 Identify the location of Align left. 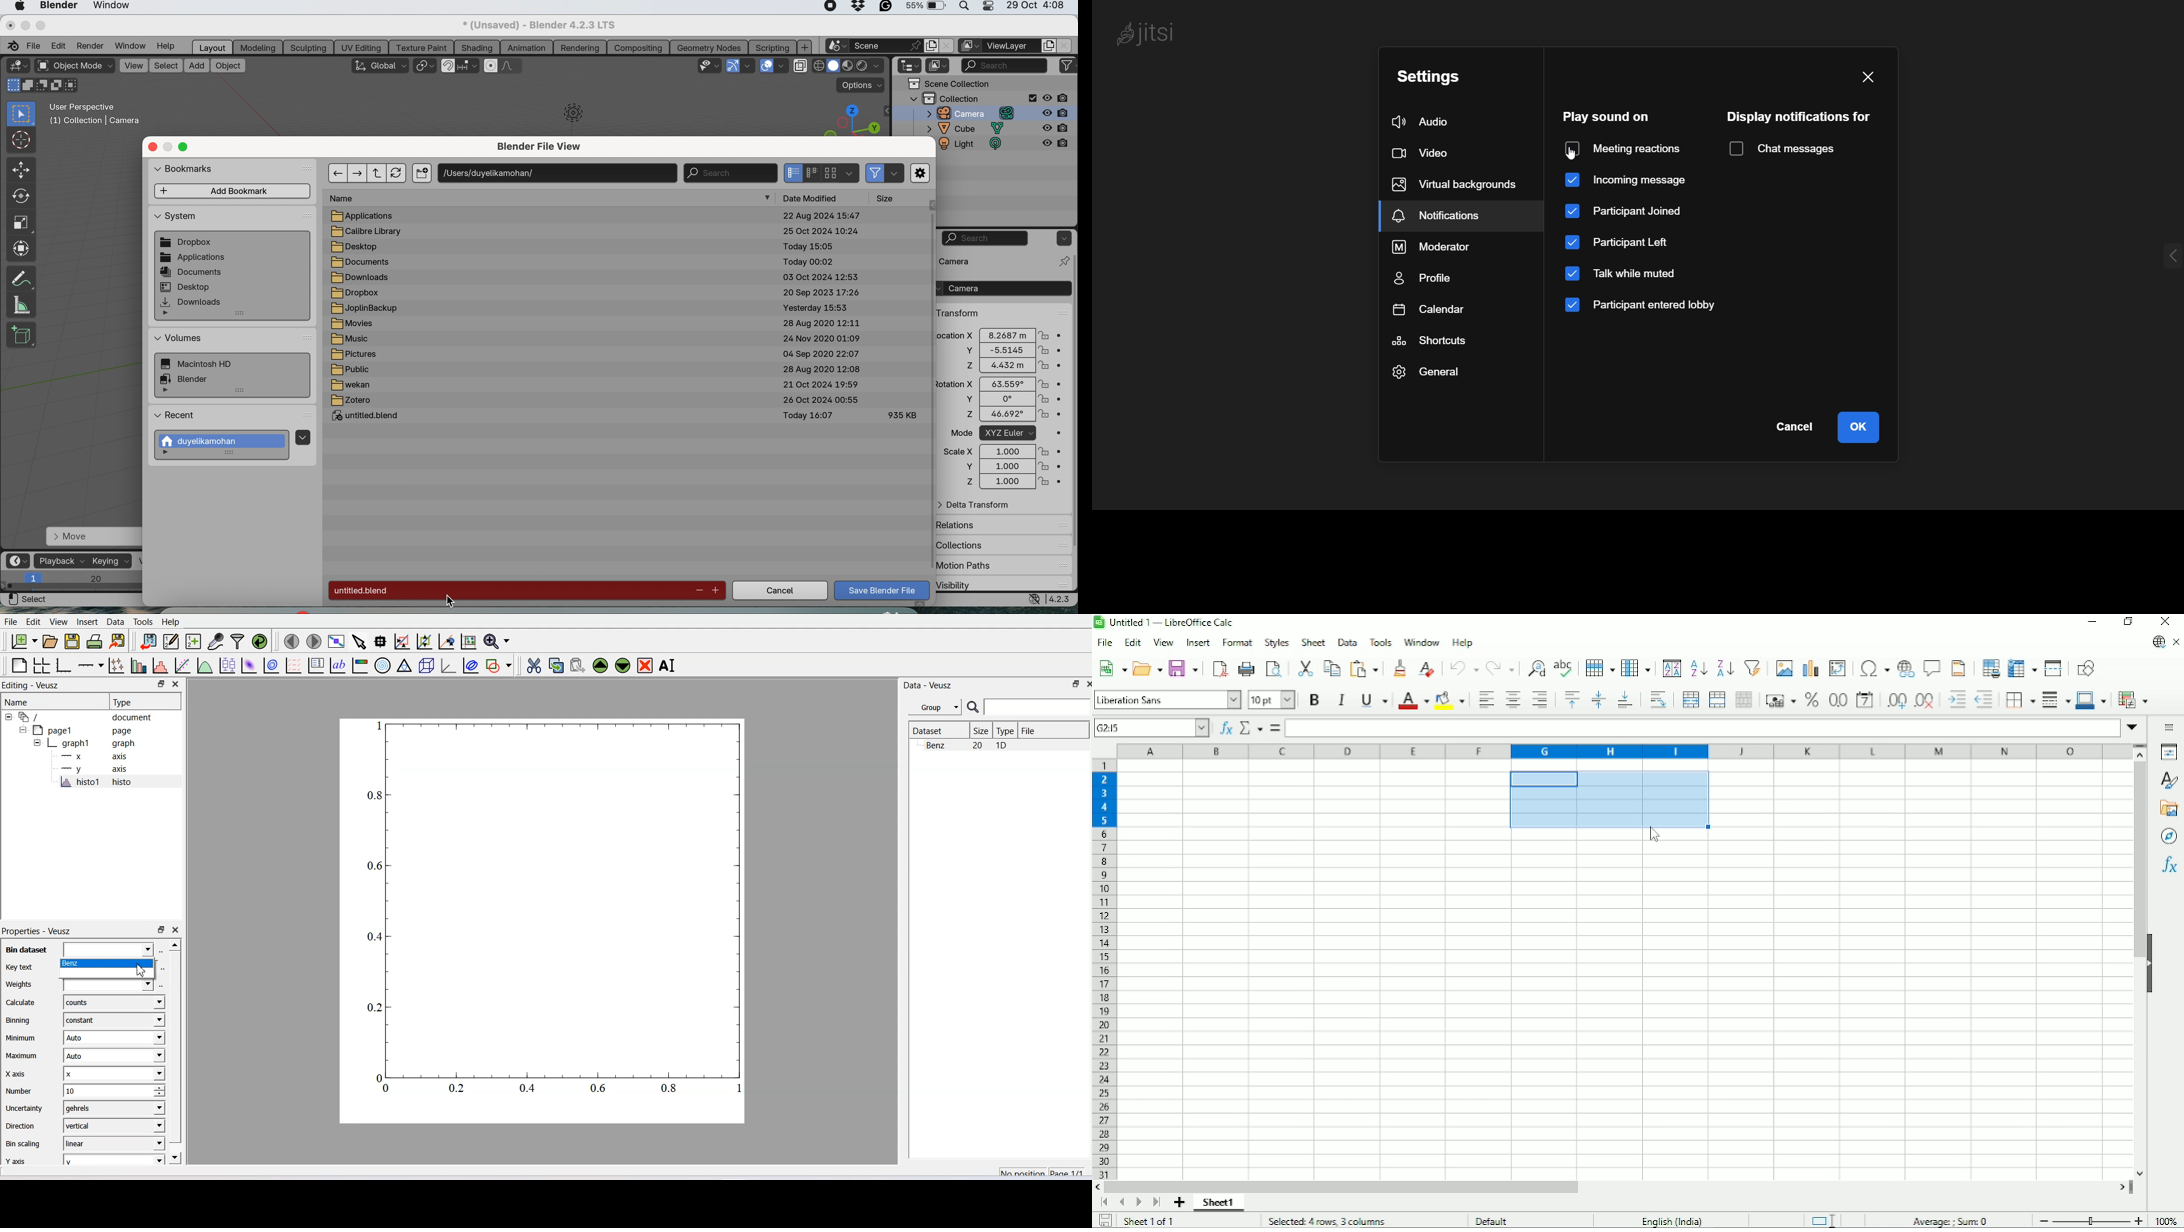
(1486, 700).